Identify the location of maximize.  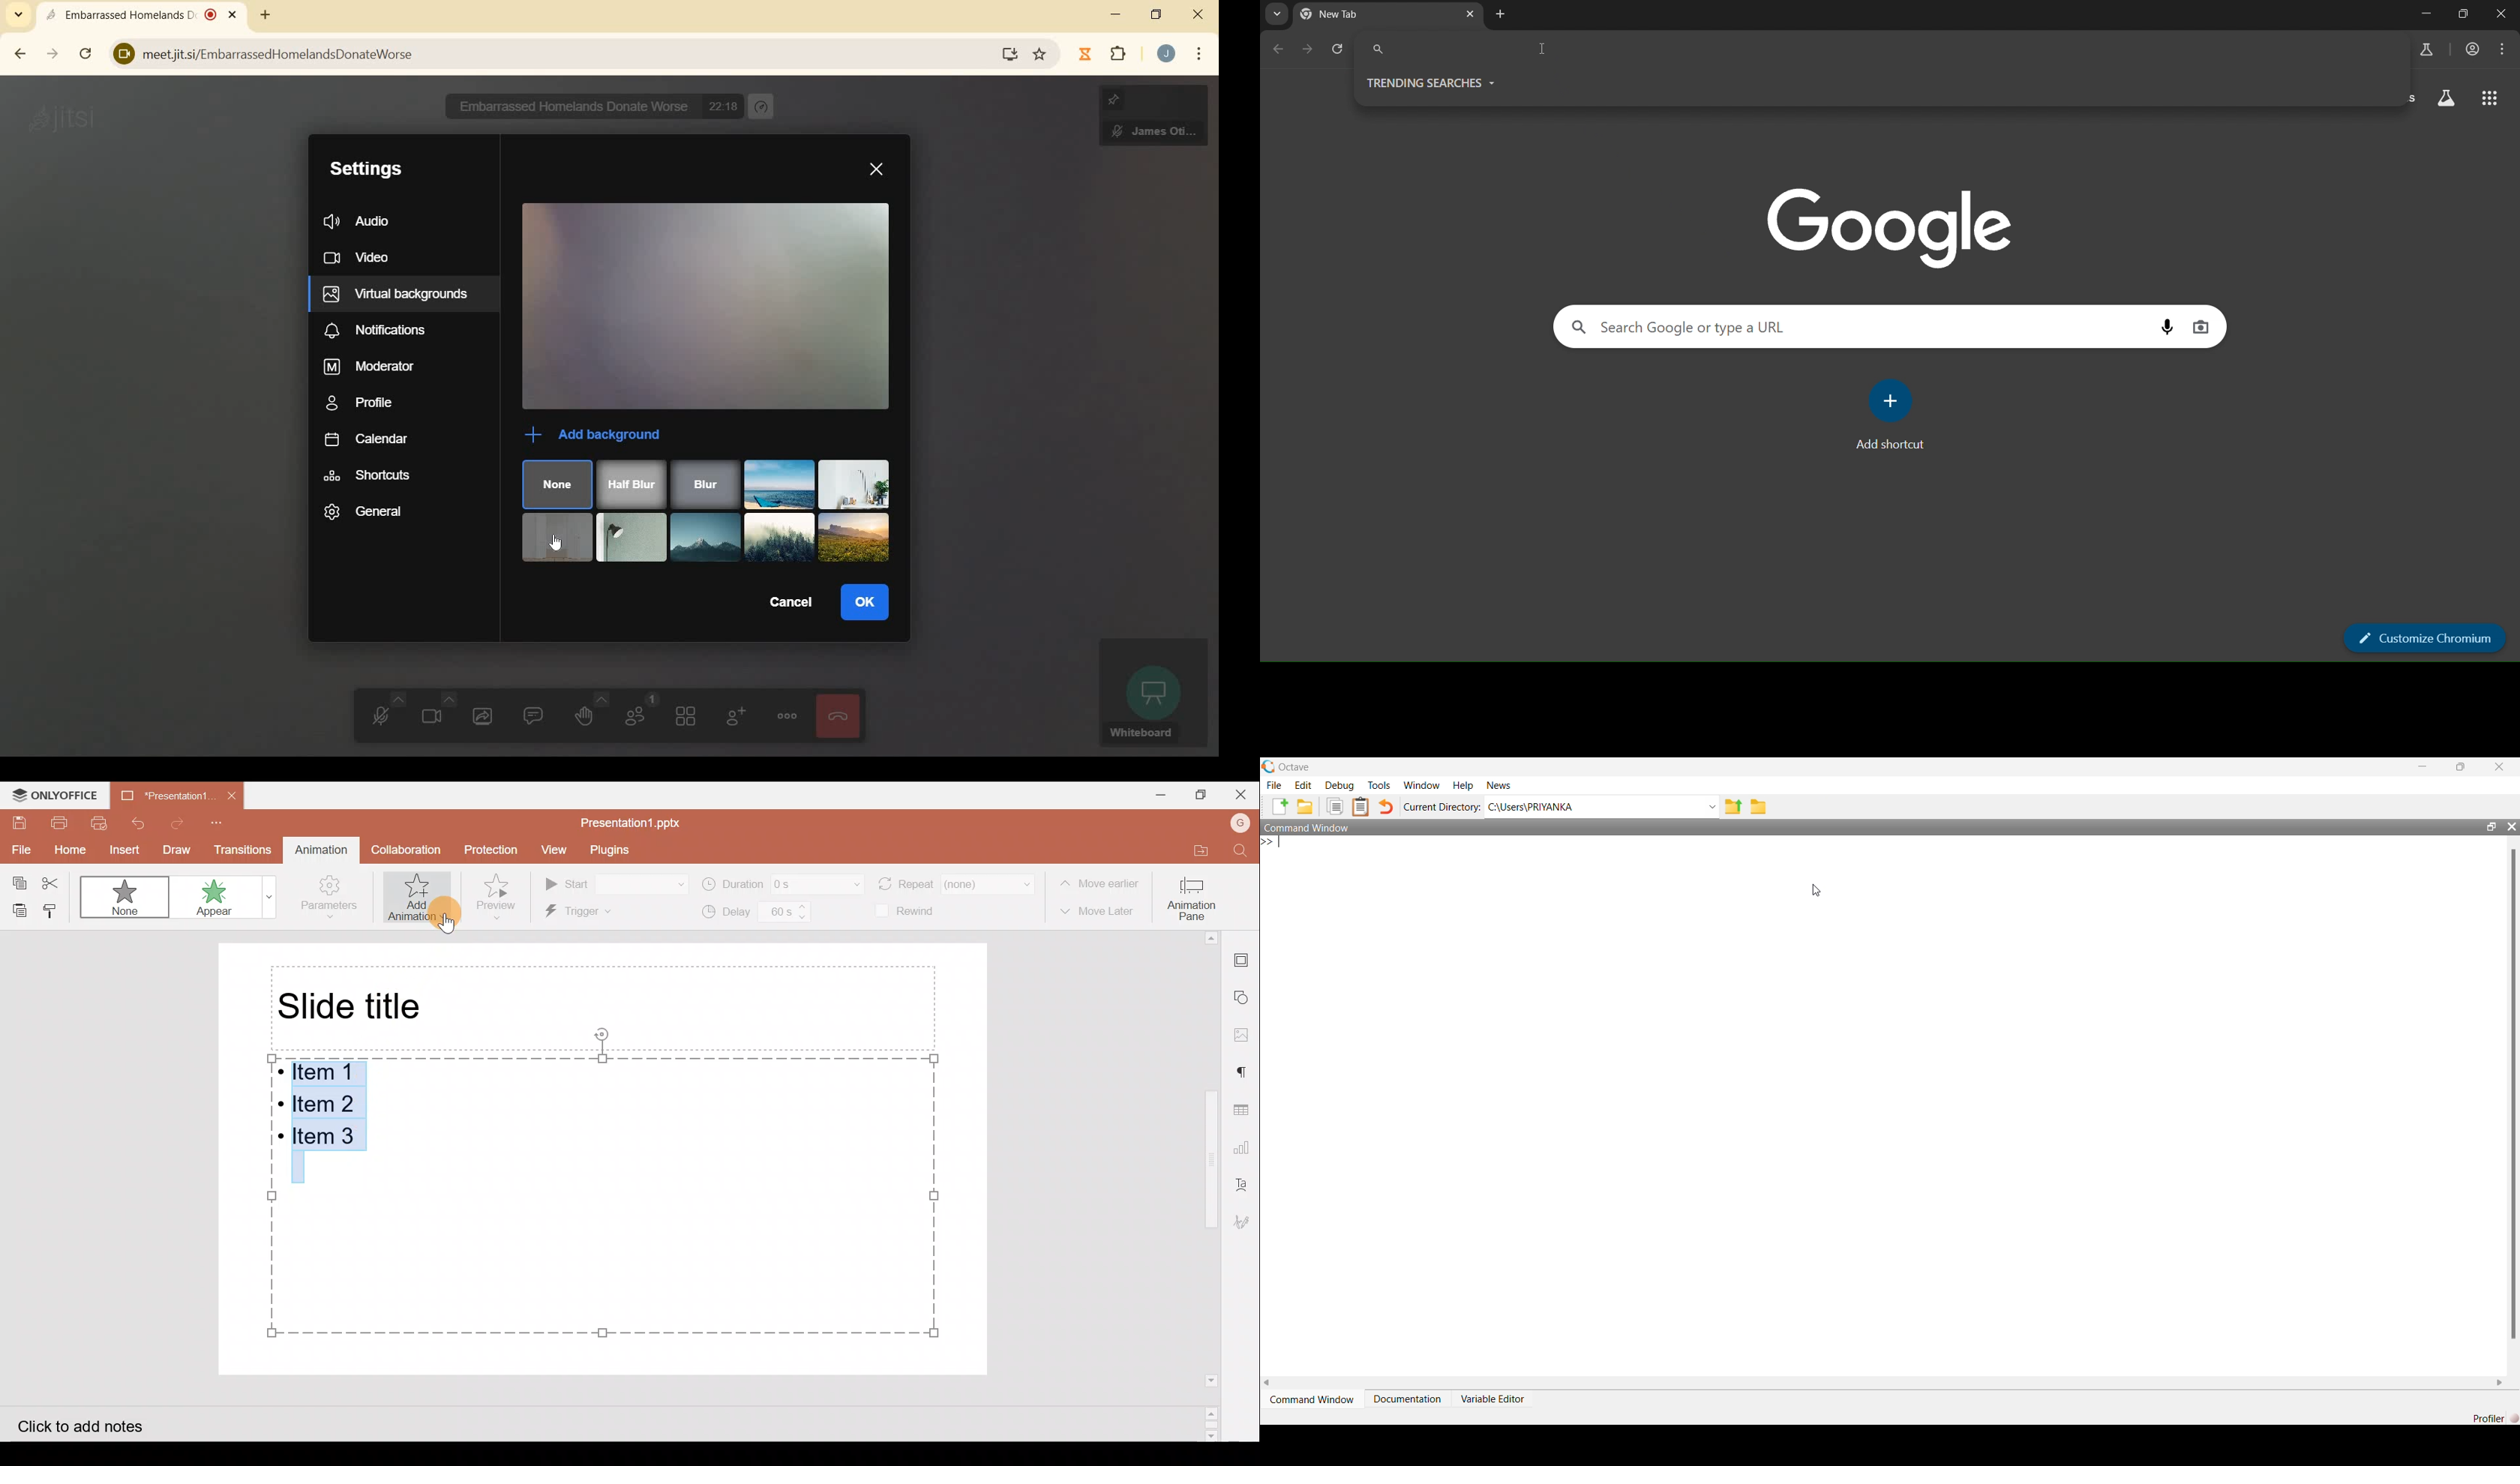
(2461, 766).